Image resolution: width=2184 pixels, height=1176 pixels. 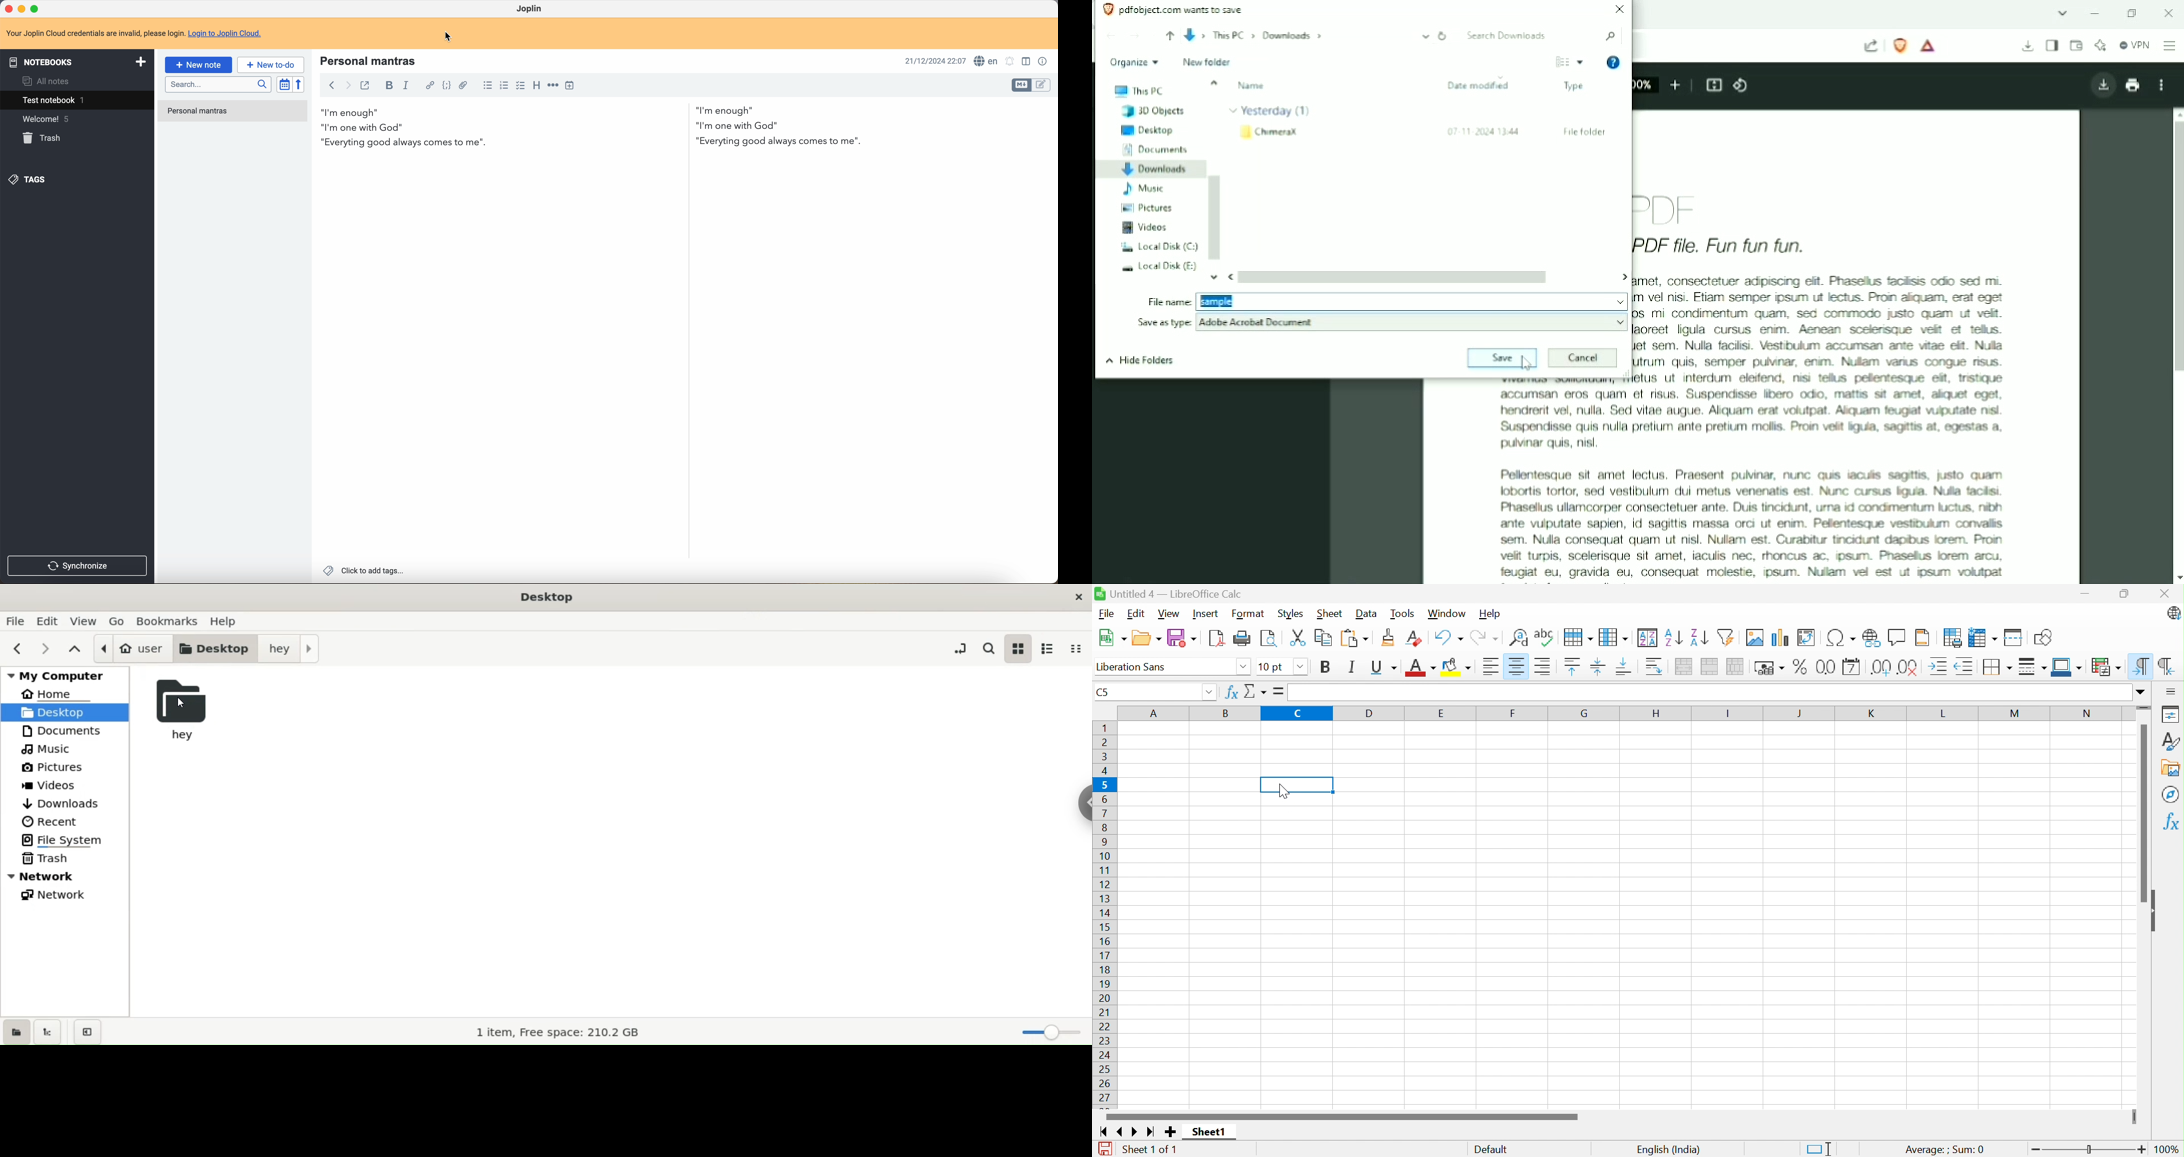 What do you see at coordinates (31, 181) in the screenshot?
I see `tags` at bounding box center [31, 181].